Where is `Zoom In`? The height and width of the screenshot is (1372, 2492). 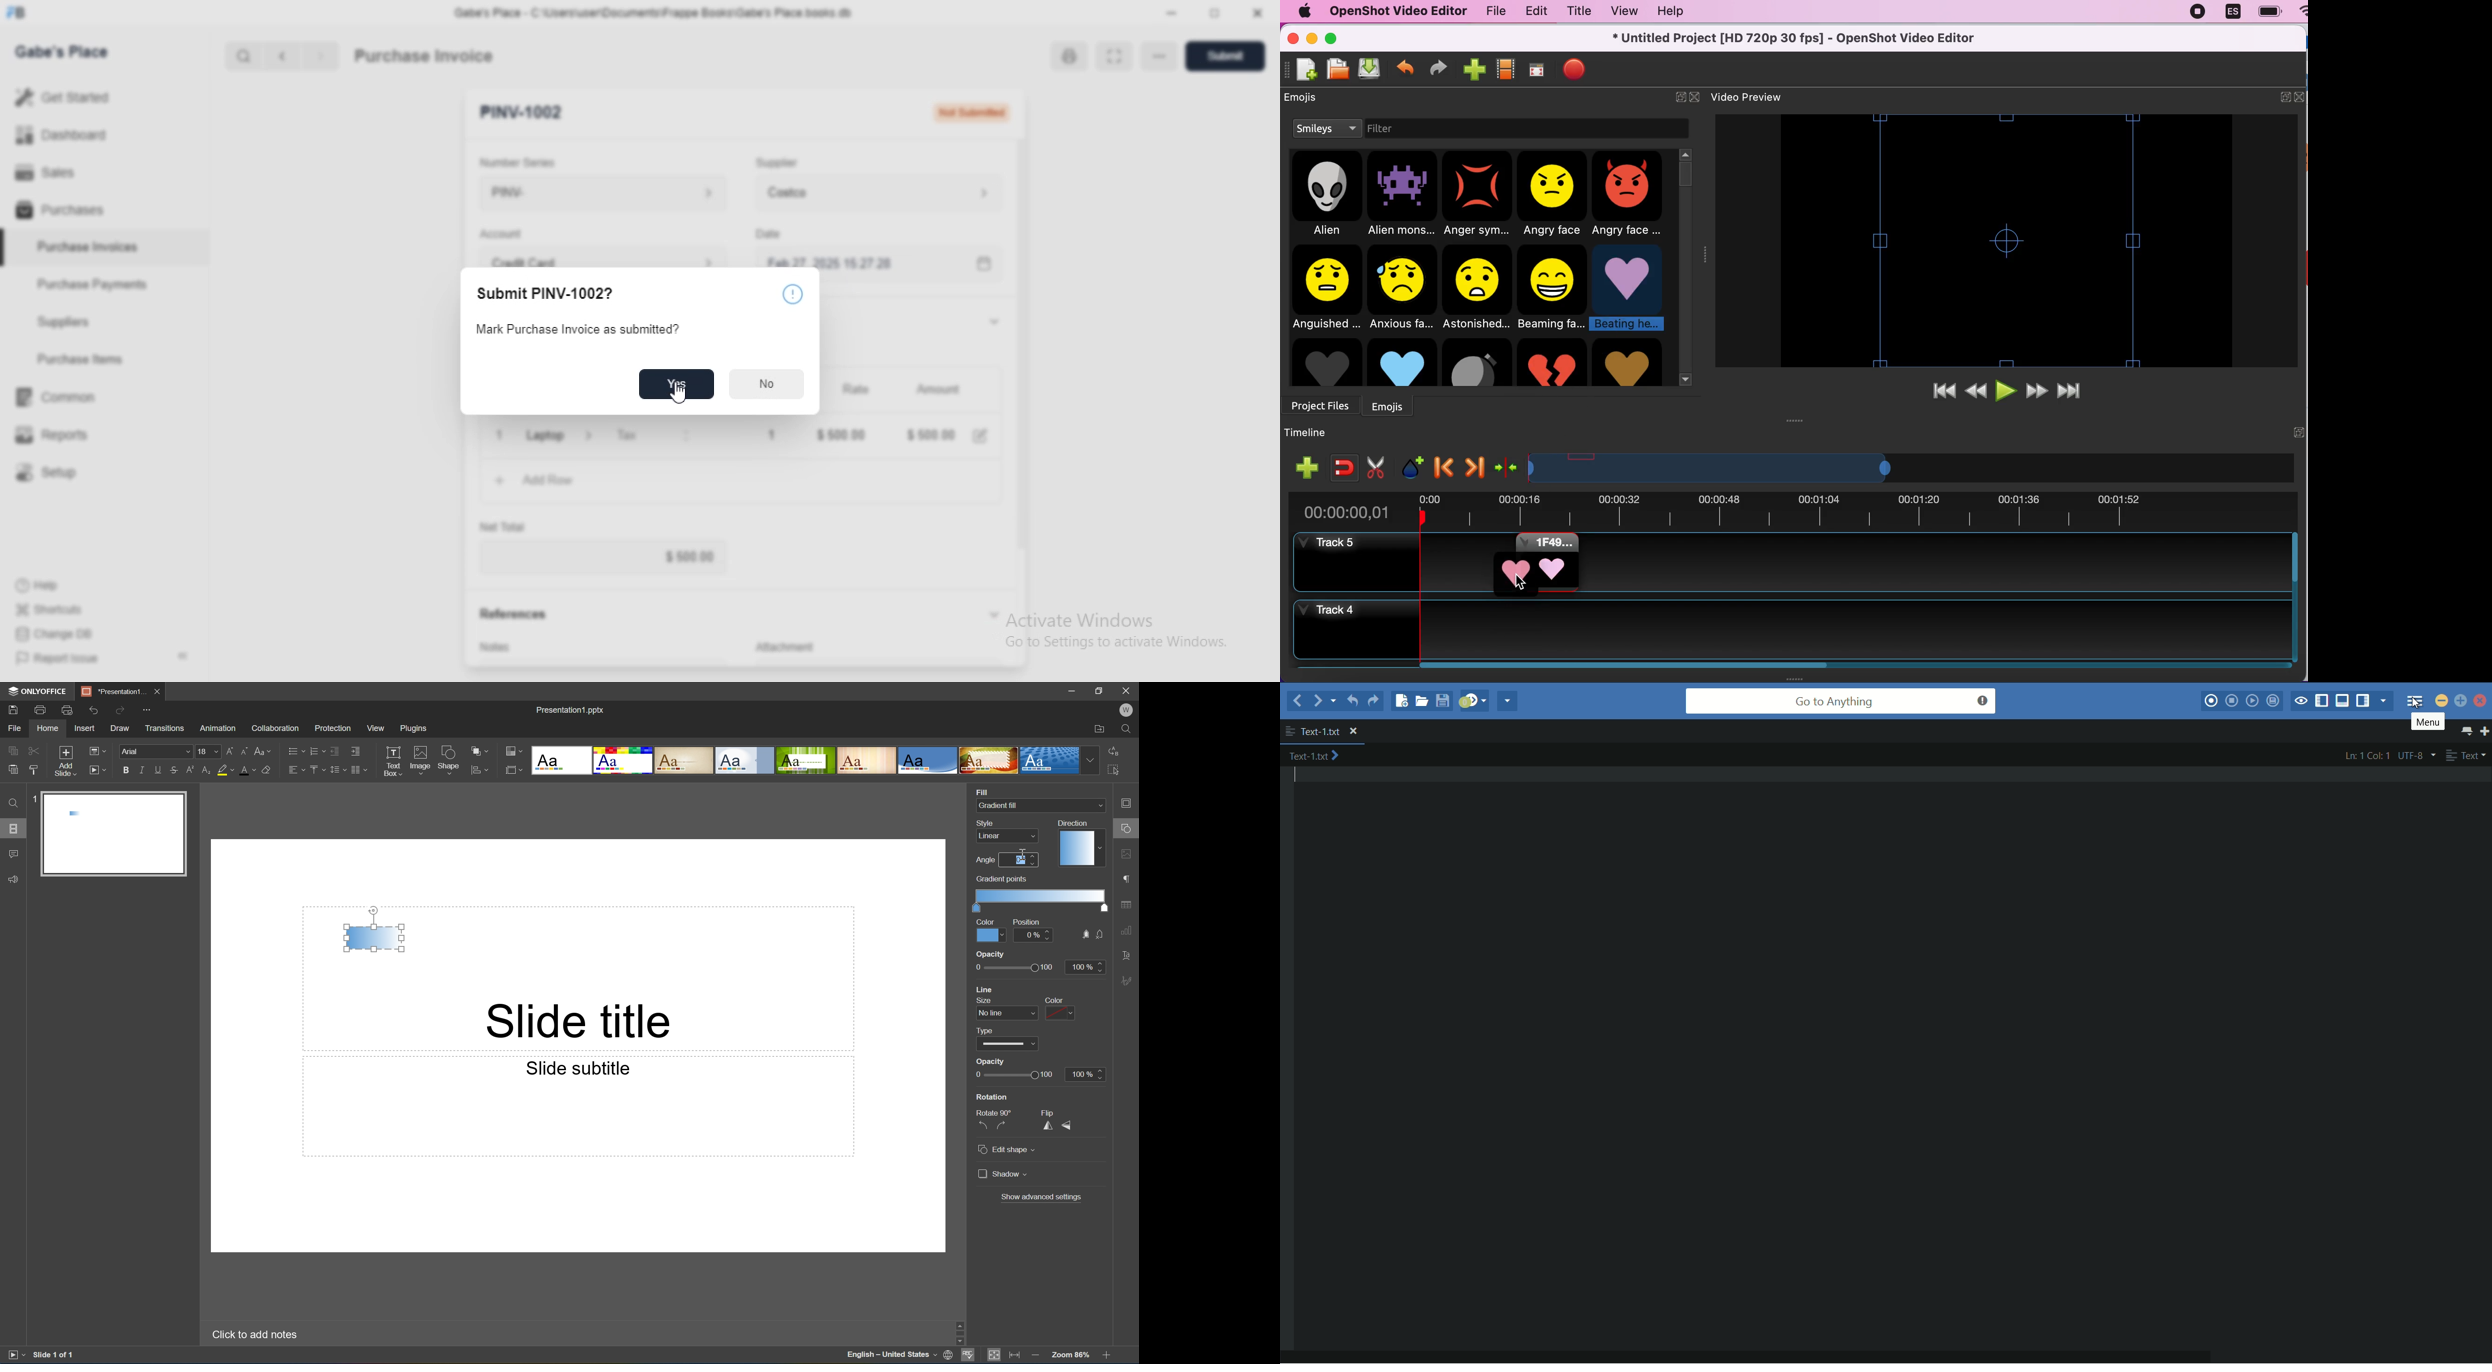
Zoom In is located at coordinates (1106, 1357).